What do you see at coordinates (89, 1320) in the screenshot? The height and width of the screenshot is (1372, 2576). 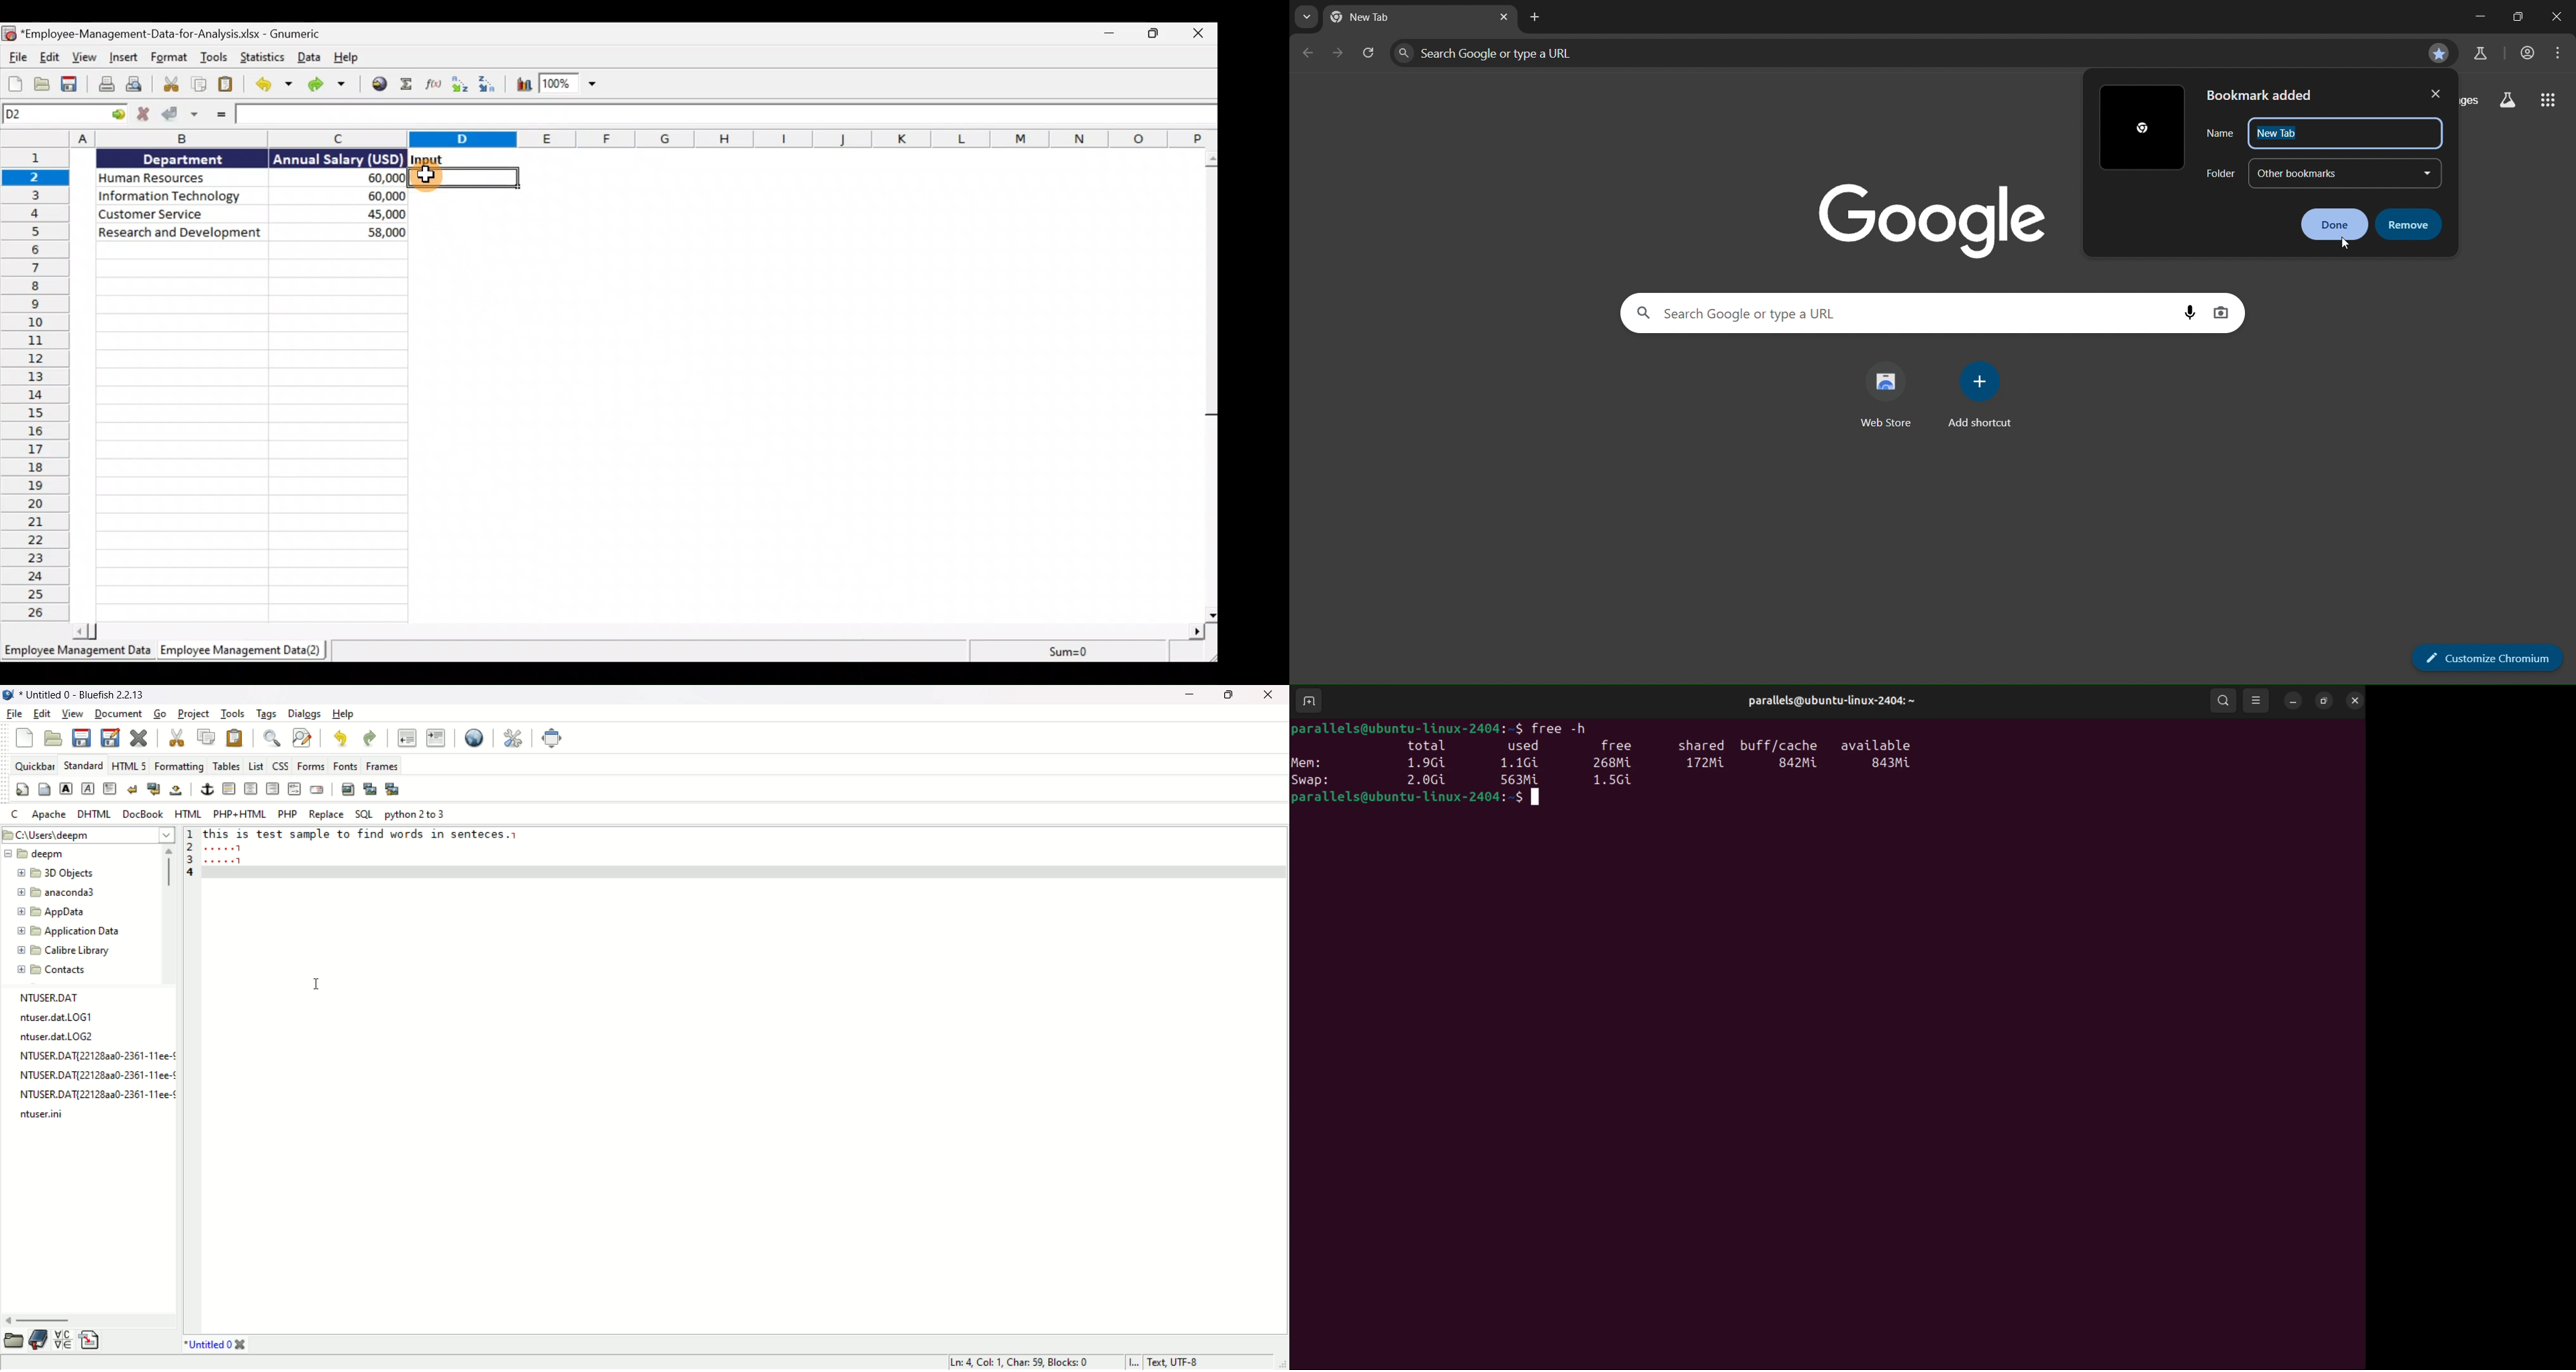 I see `scroll bar` at bounding box center [89, 1320].